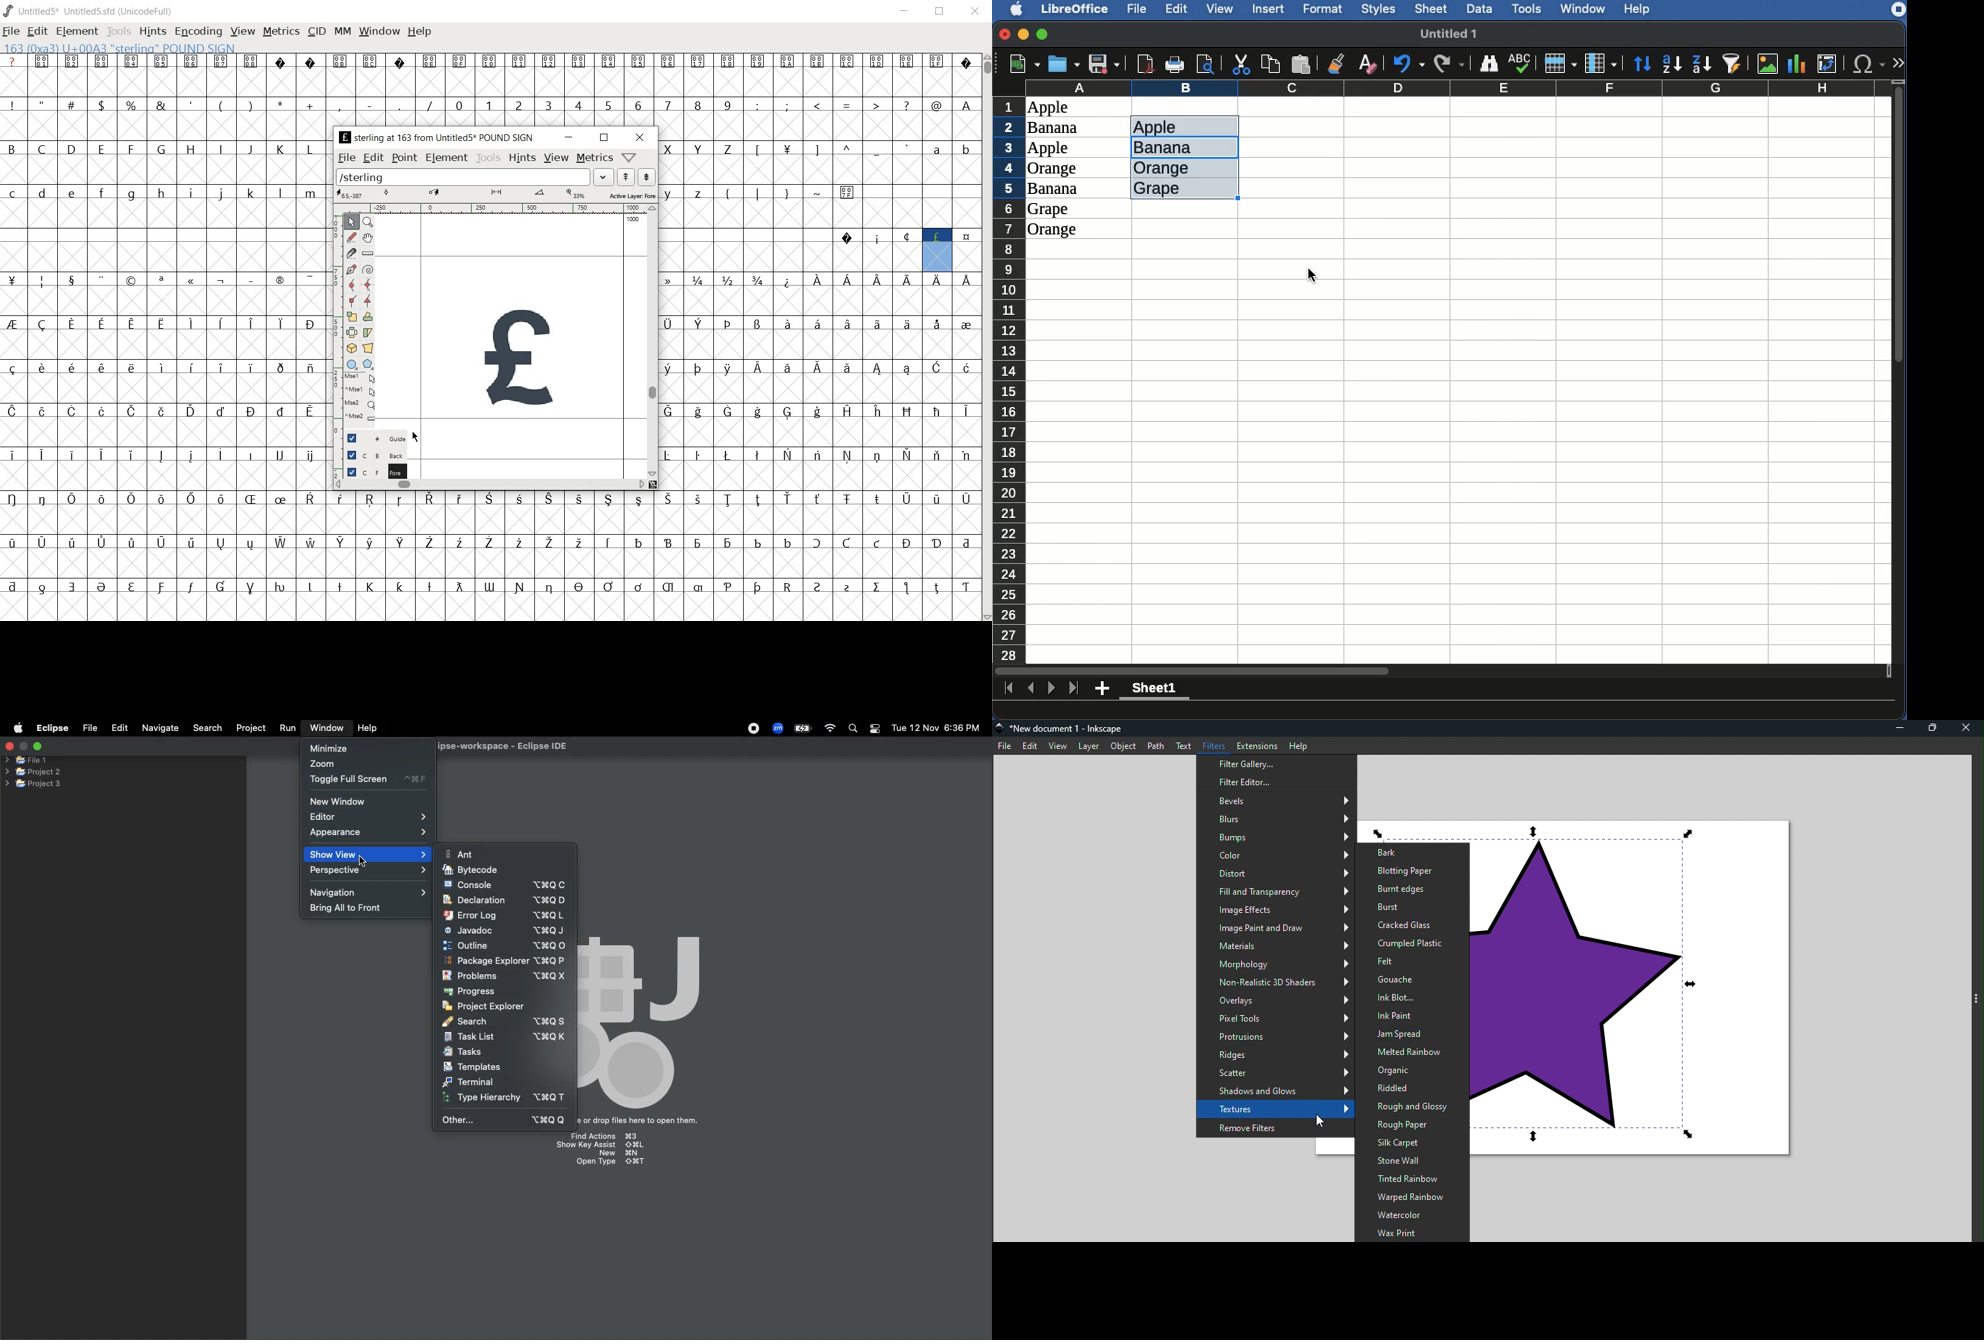  I want to click on Silk carpet, so click(1411, 1143).